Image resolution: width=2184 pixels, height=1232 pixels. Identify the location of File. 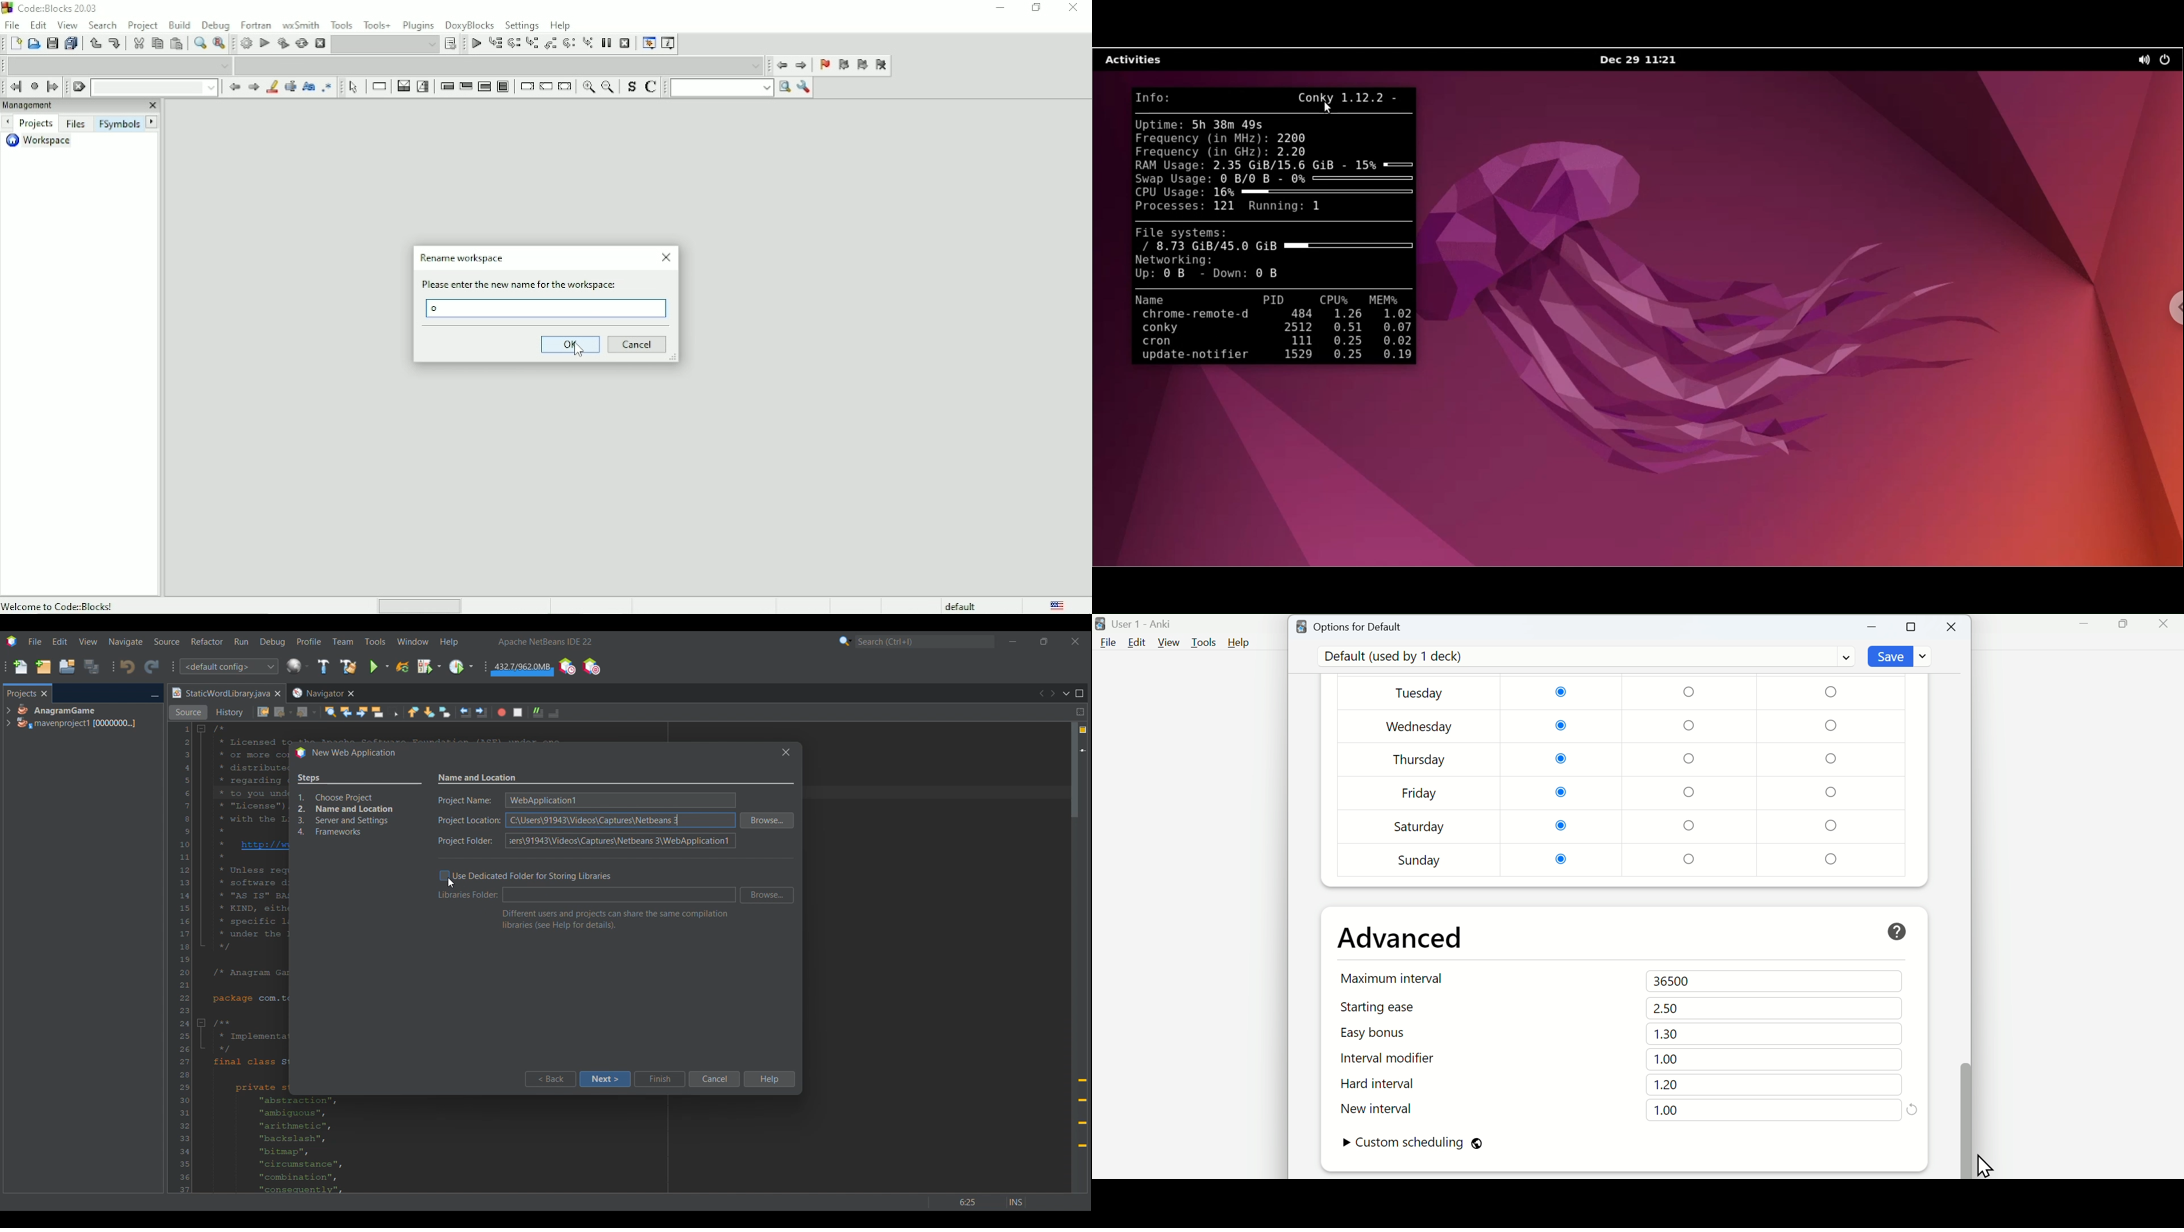
(12, 24).